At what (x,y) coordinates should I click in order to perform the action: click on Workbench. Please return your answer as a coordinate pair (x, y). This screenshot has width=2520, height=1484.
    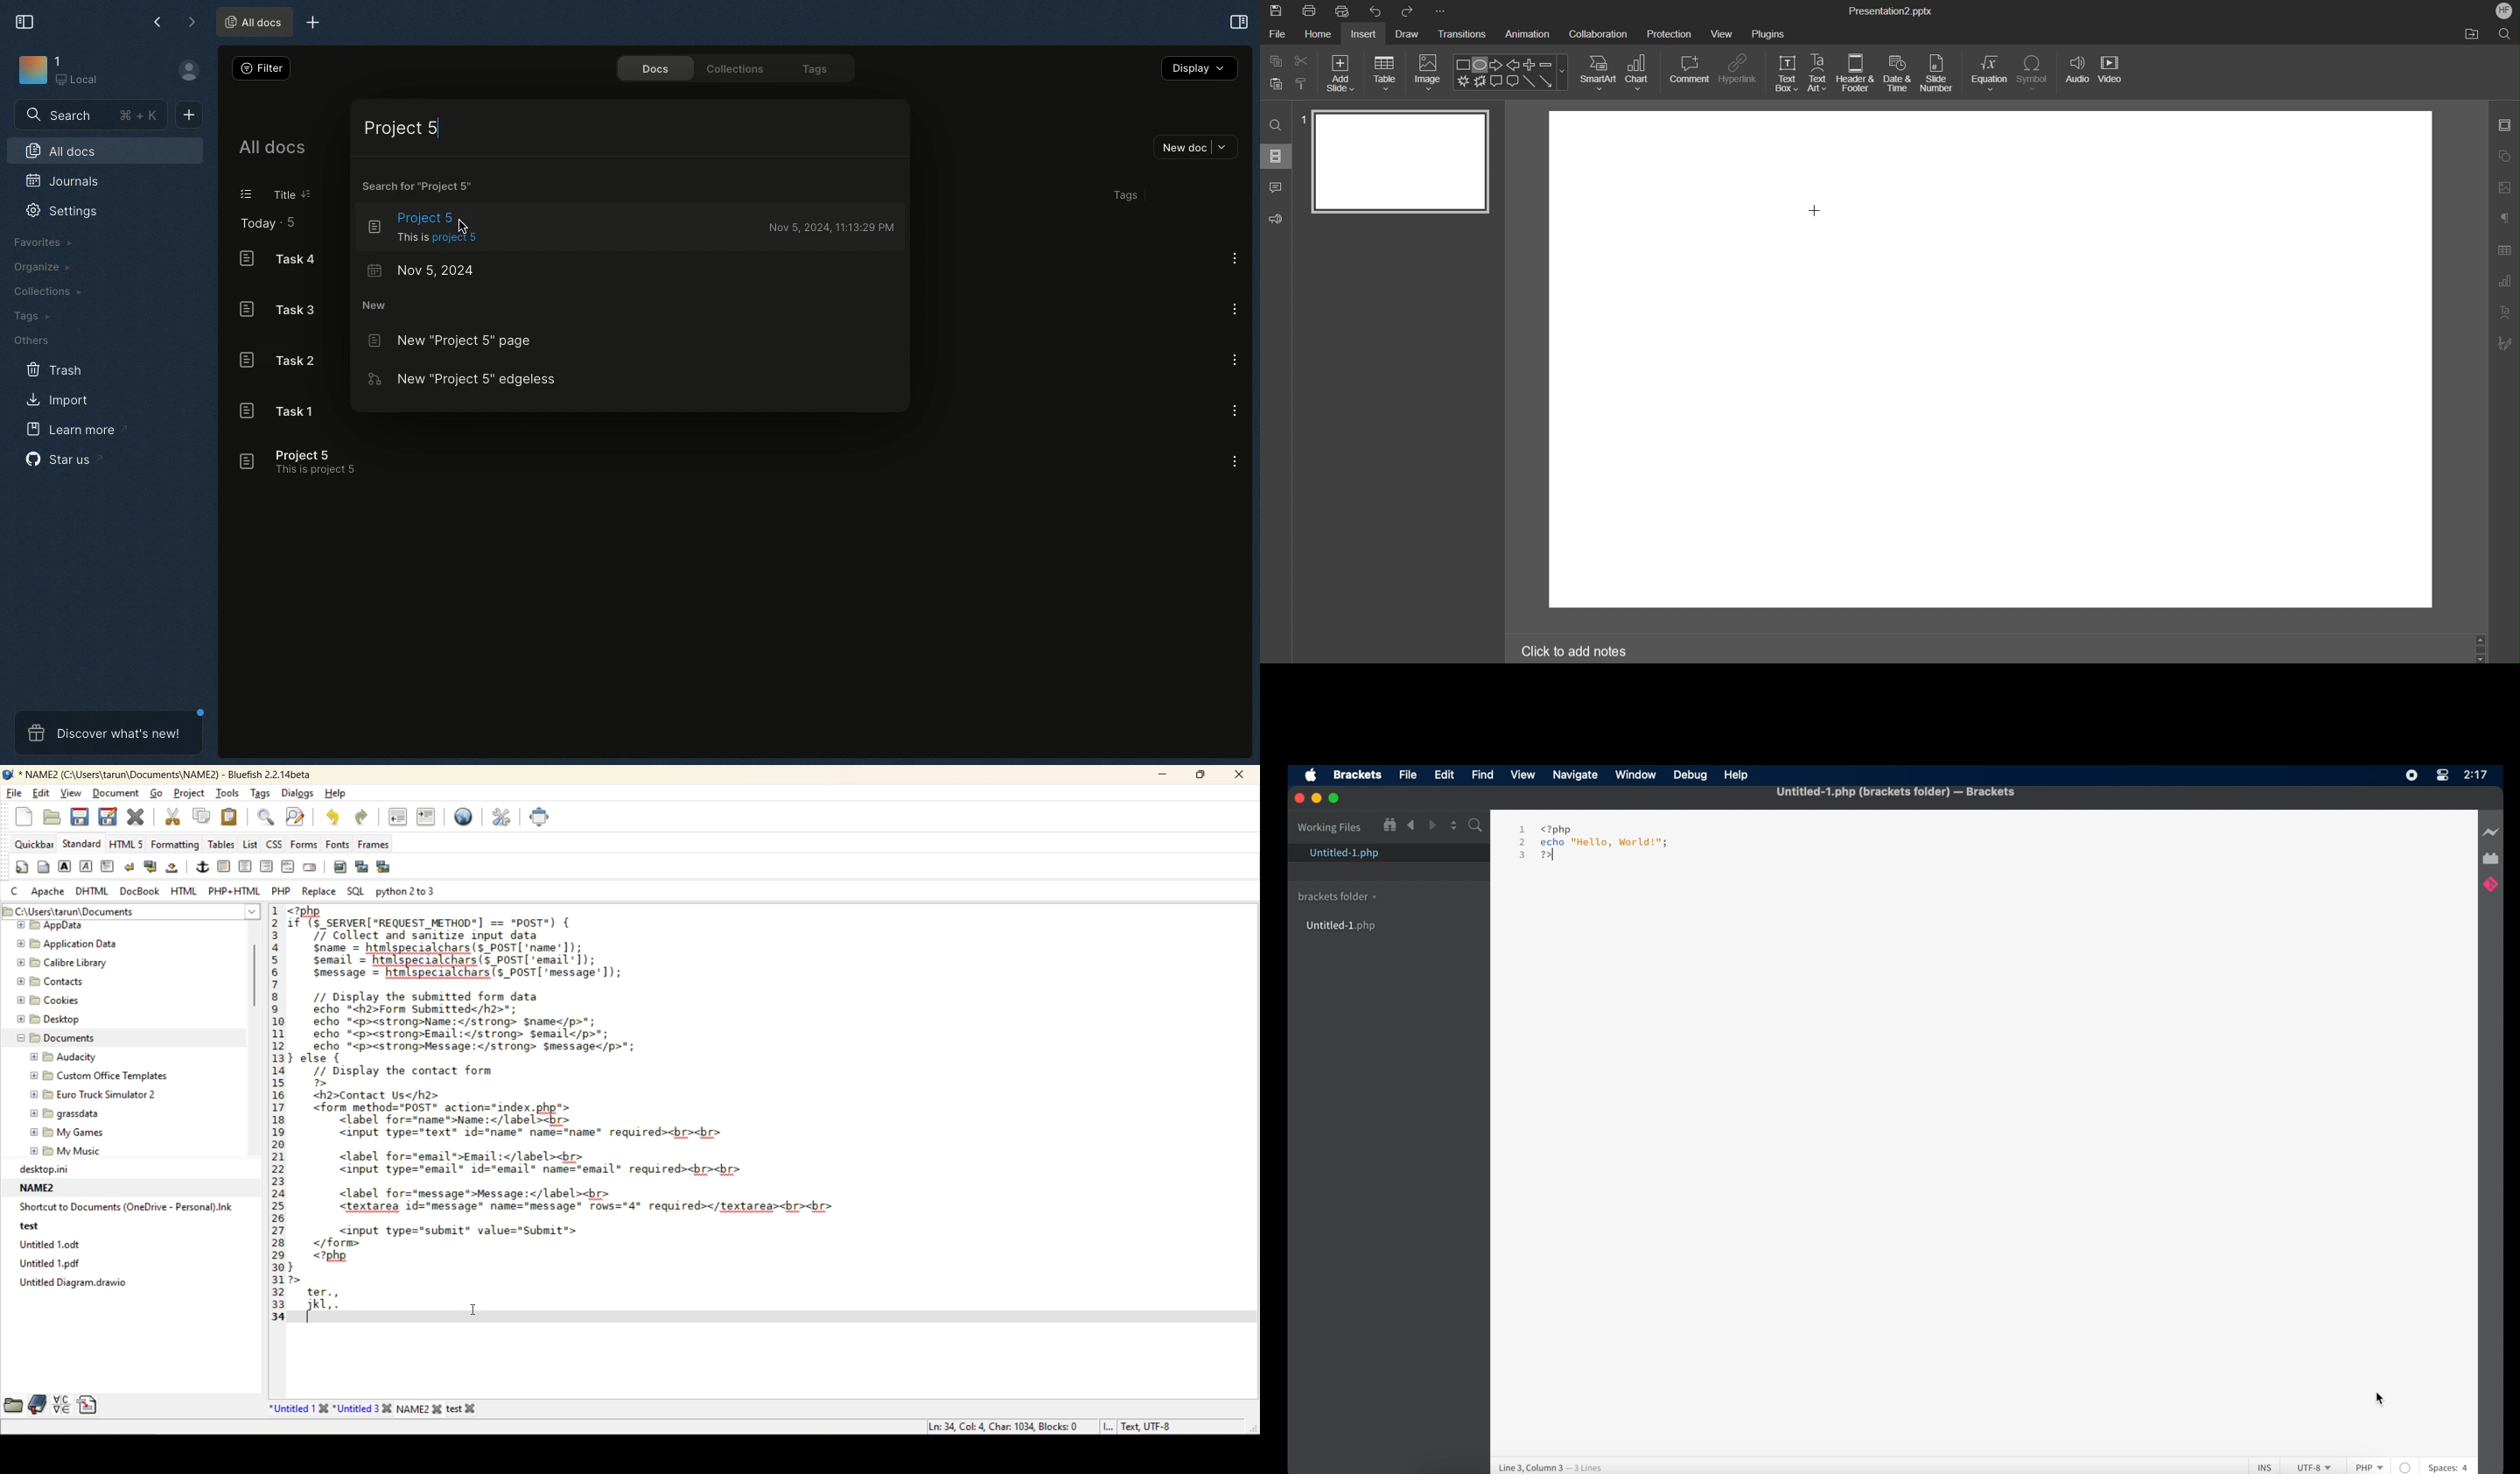
    Looking at the image, I should click on (70, 74).